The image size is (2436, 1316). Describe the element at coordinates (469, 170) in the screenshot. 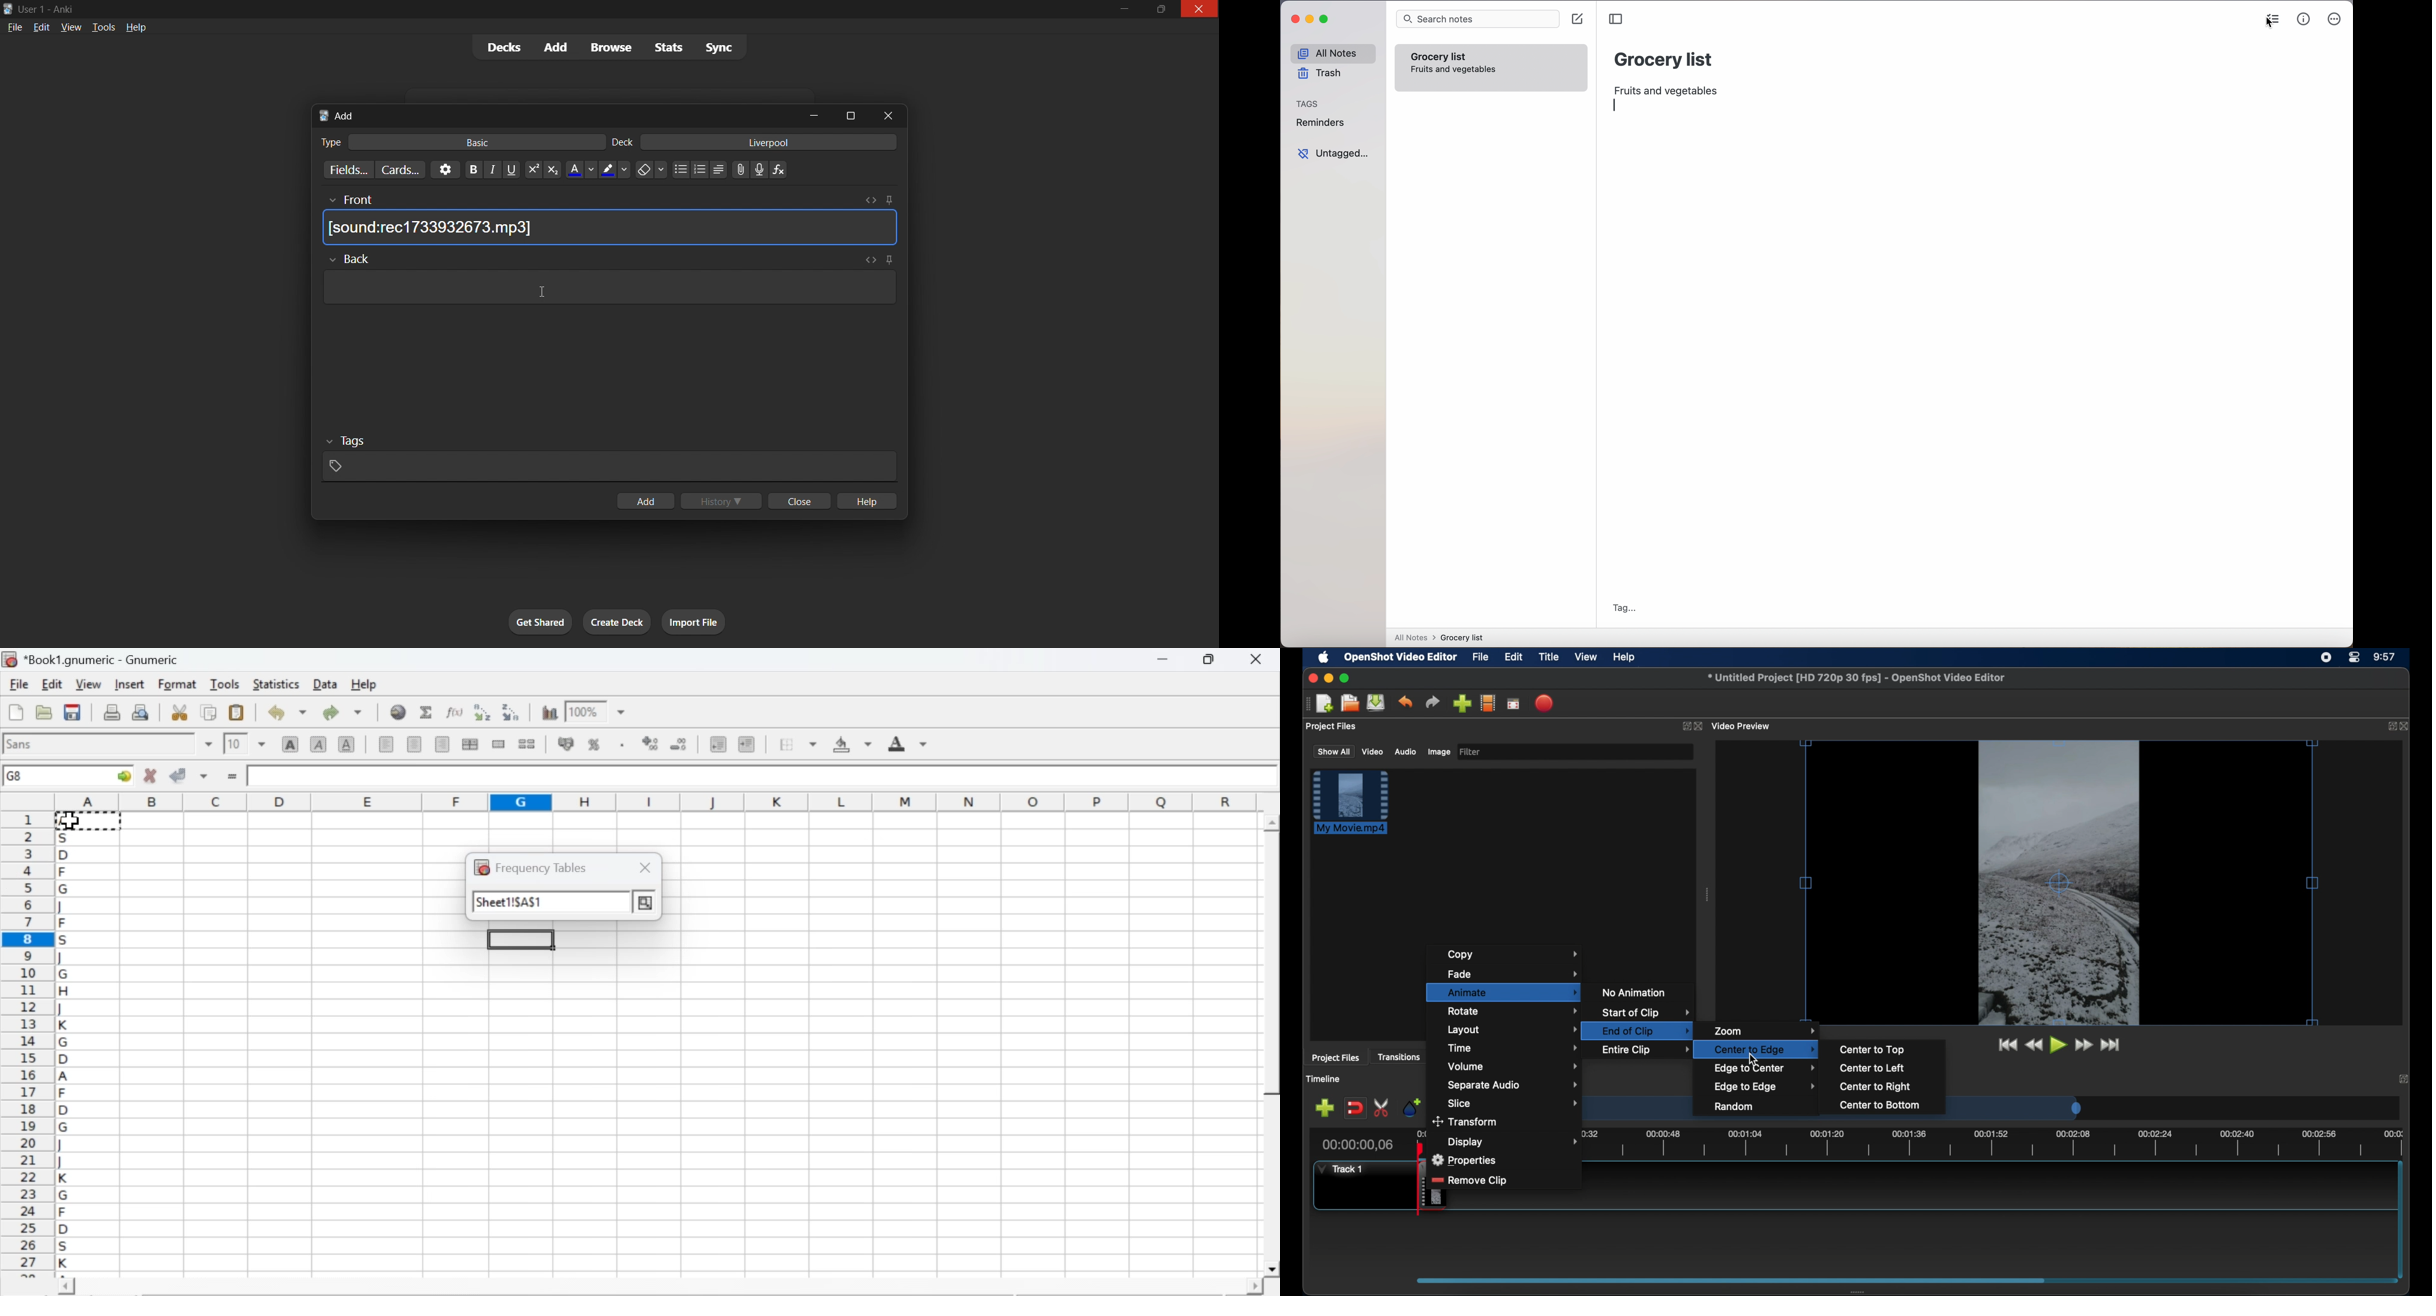

I see `bold` at that location.